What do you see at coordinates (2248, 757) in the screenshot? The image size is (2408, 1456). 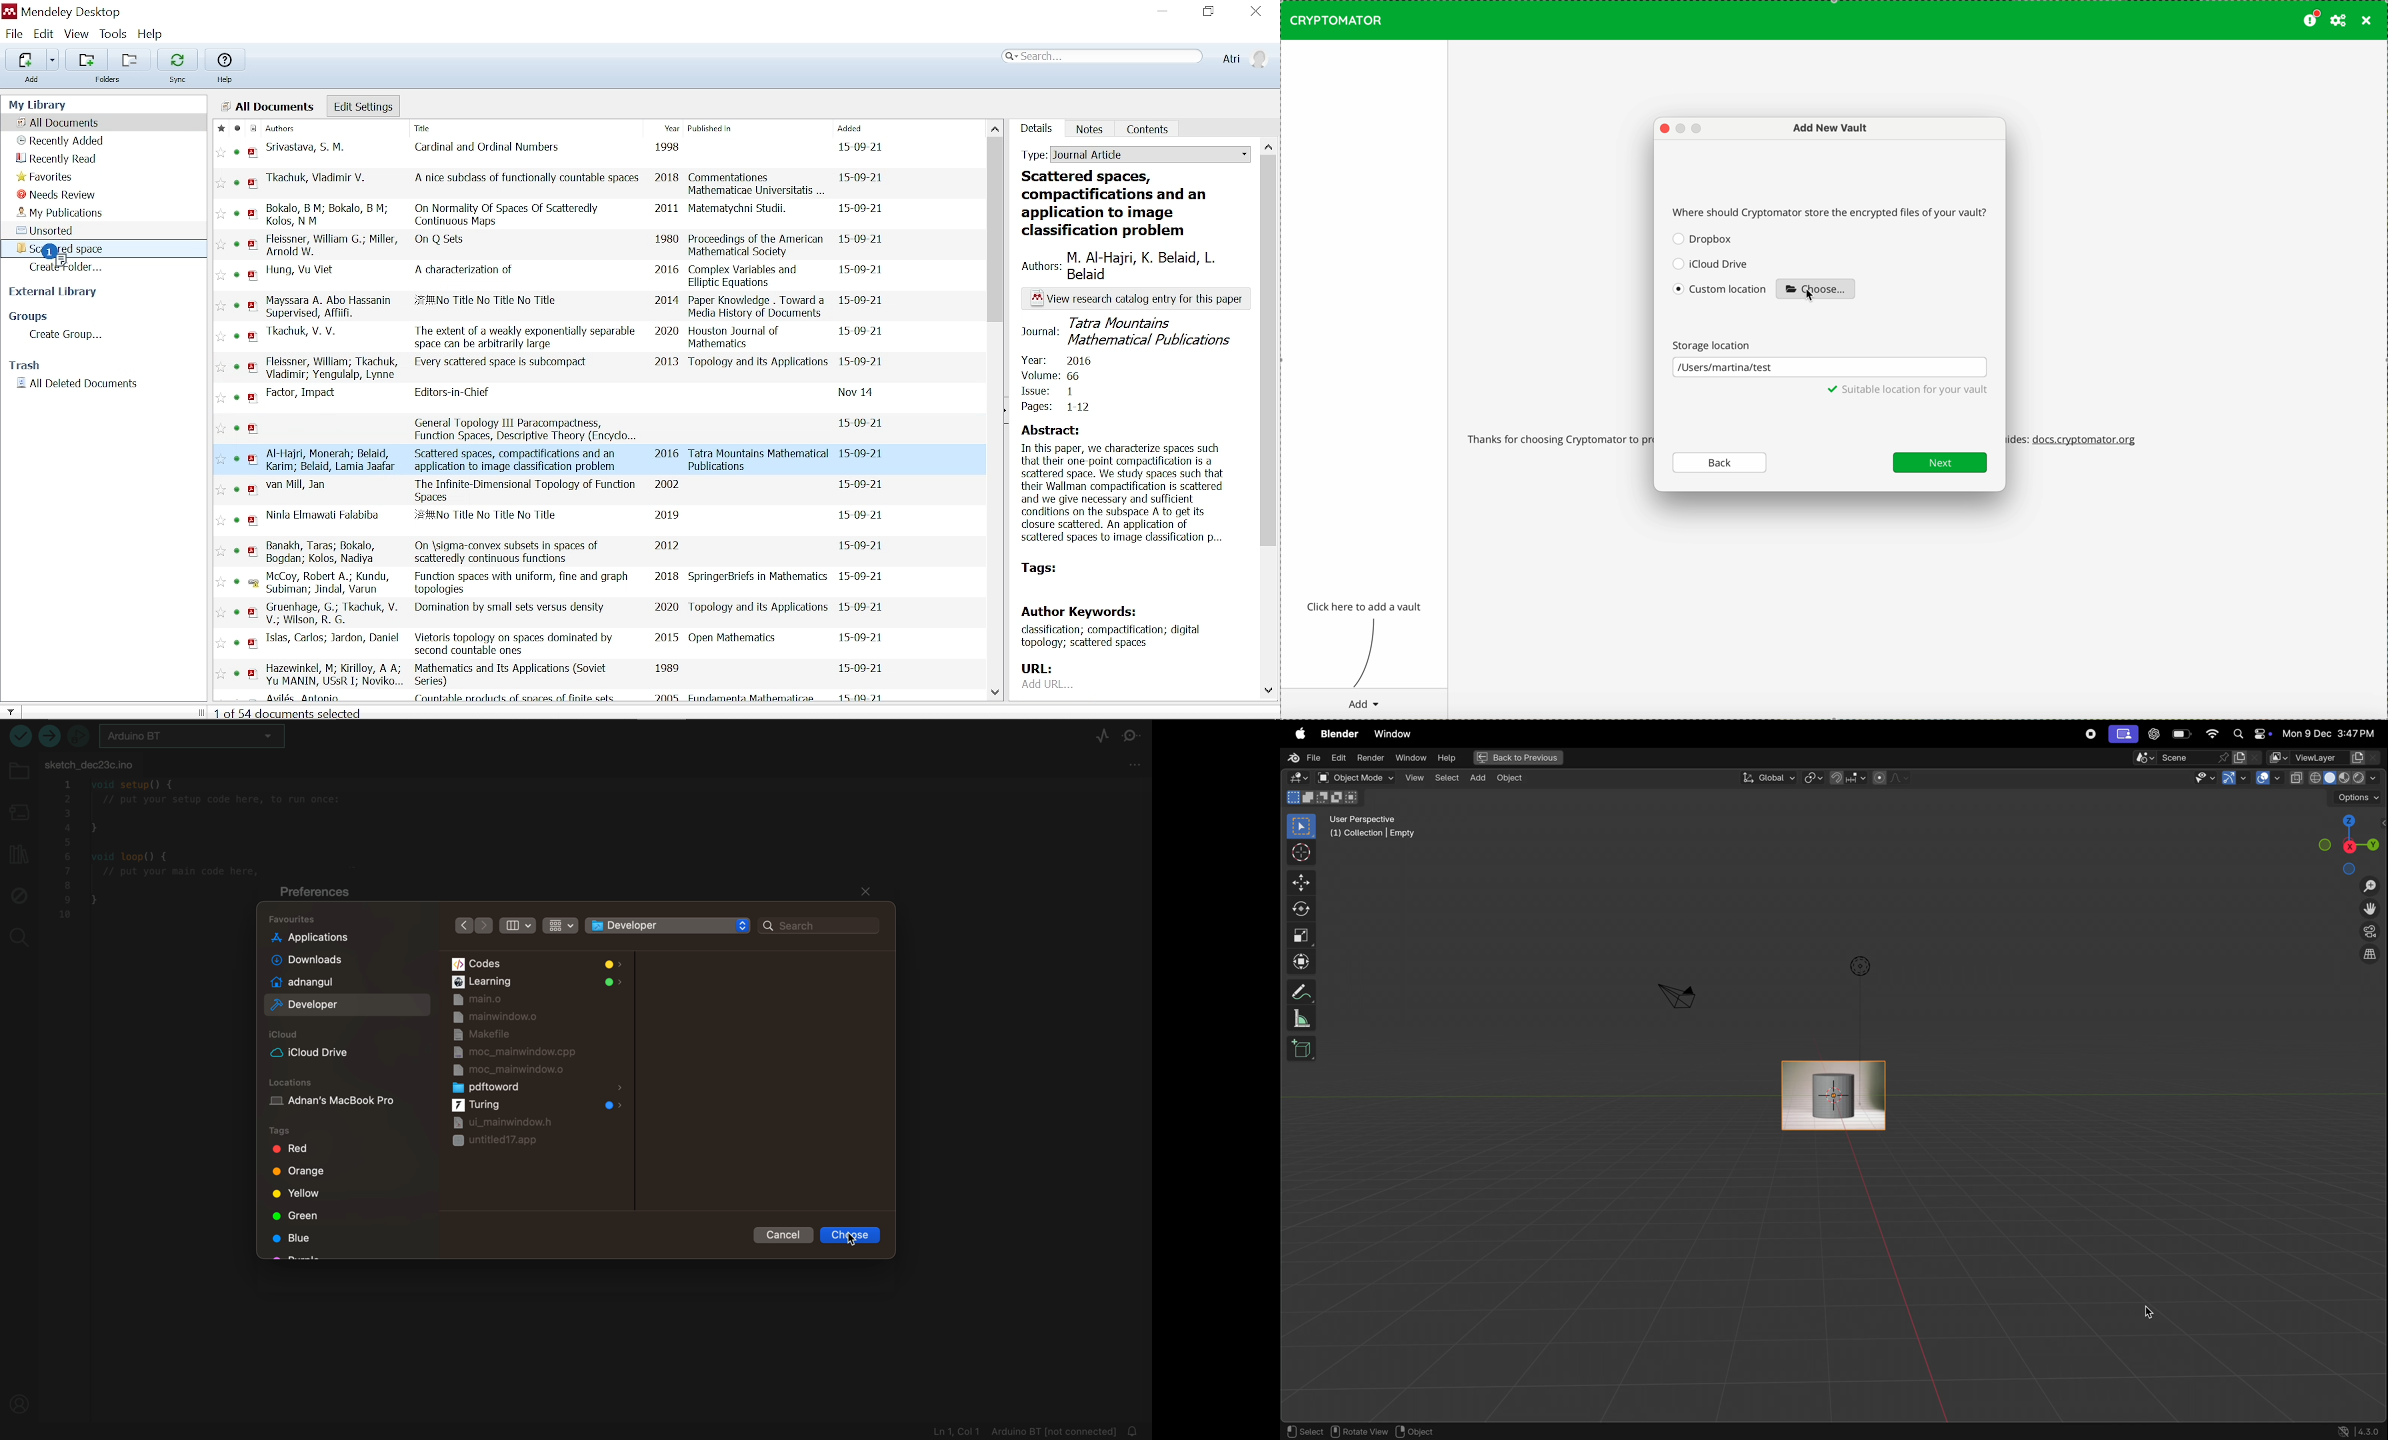 I see `active workspace` at bounding box center [2248, 757].